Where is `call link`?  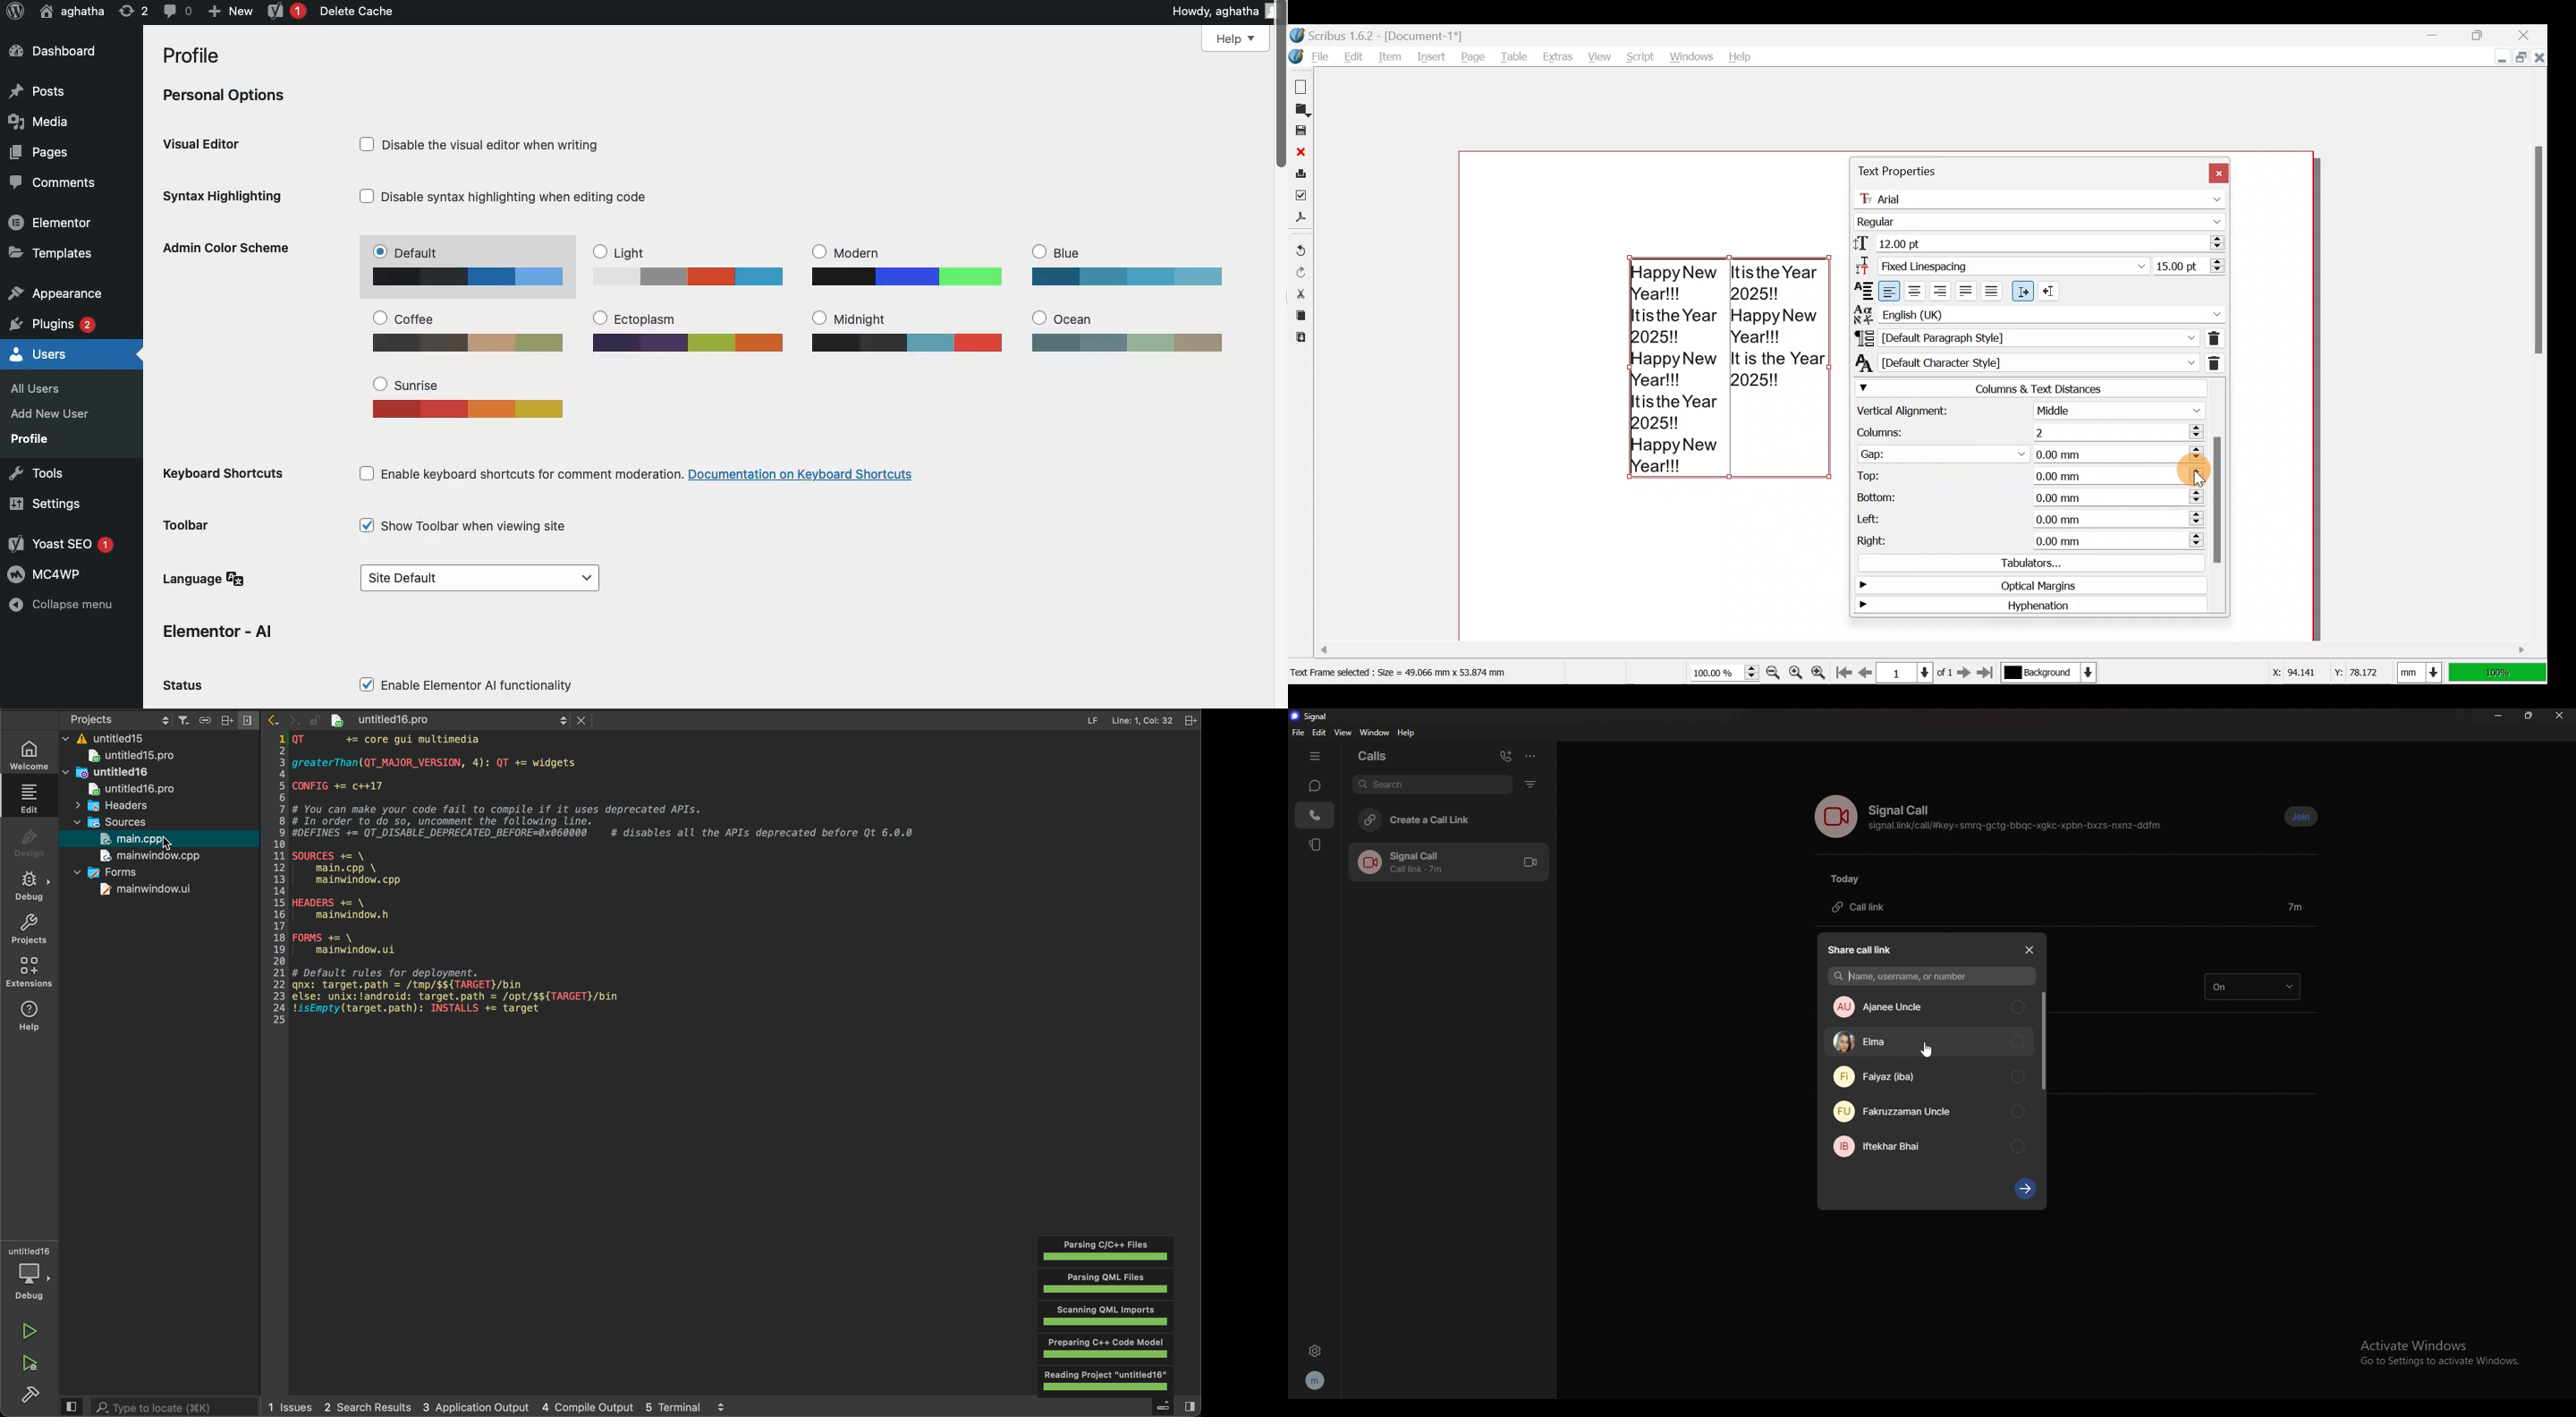
call link is located at coordinates (1866, 908).